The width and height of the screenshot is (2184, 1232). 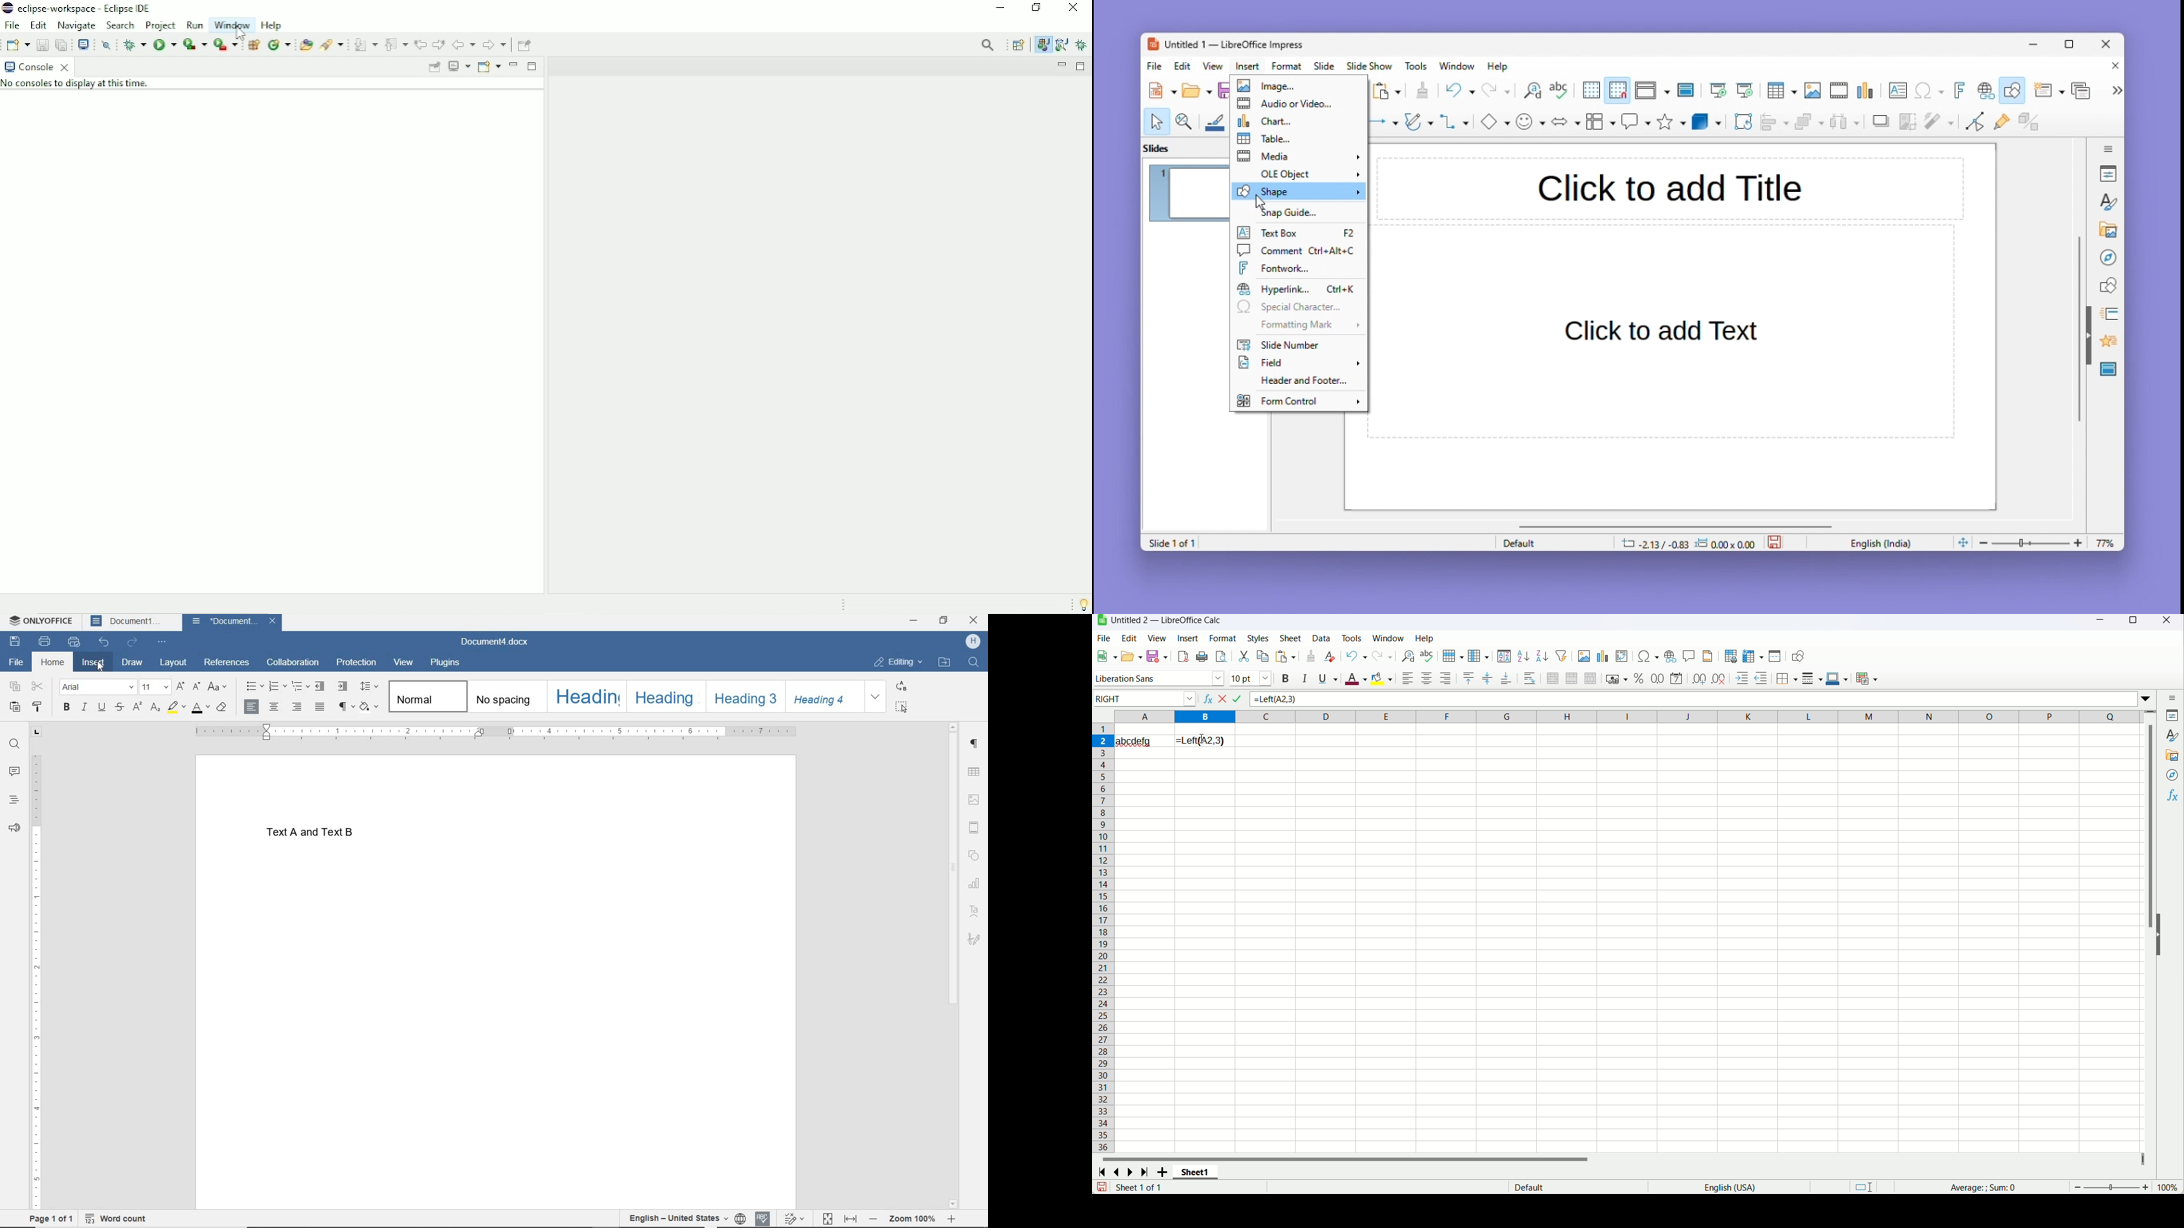 I want to click on SUPERSCRIPT, so click(x=136, y=708).